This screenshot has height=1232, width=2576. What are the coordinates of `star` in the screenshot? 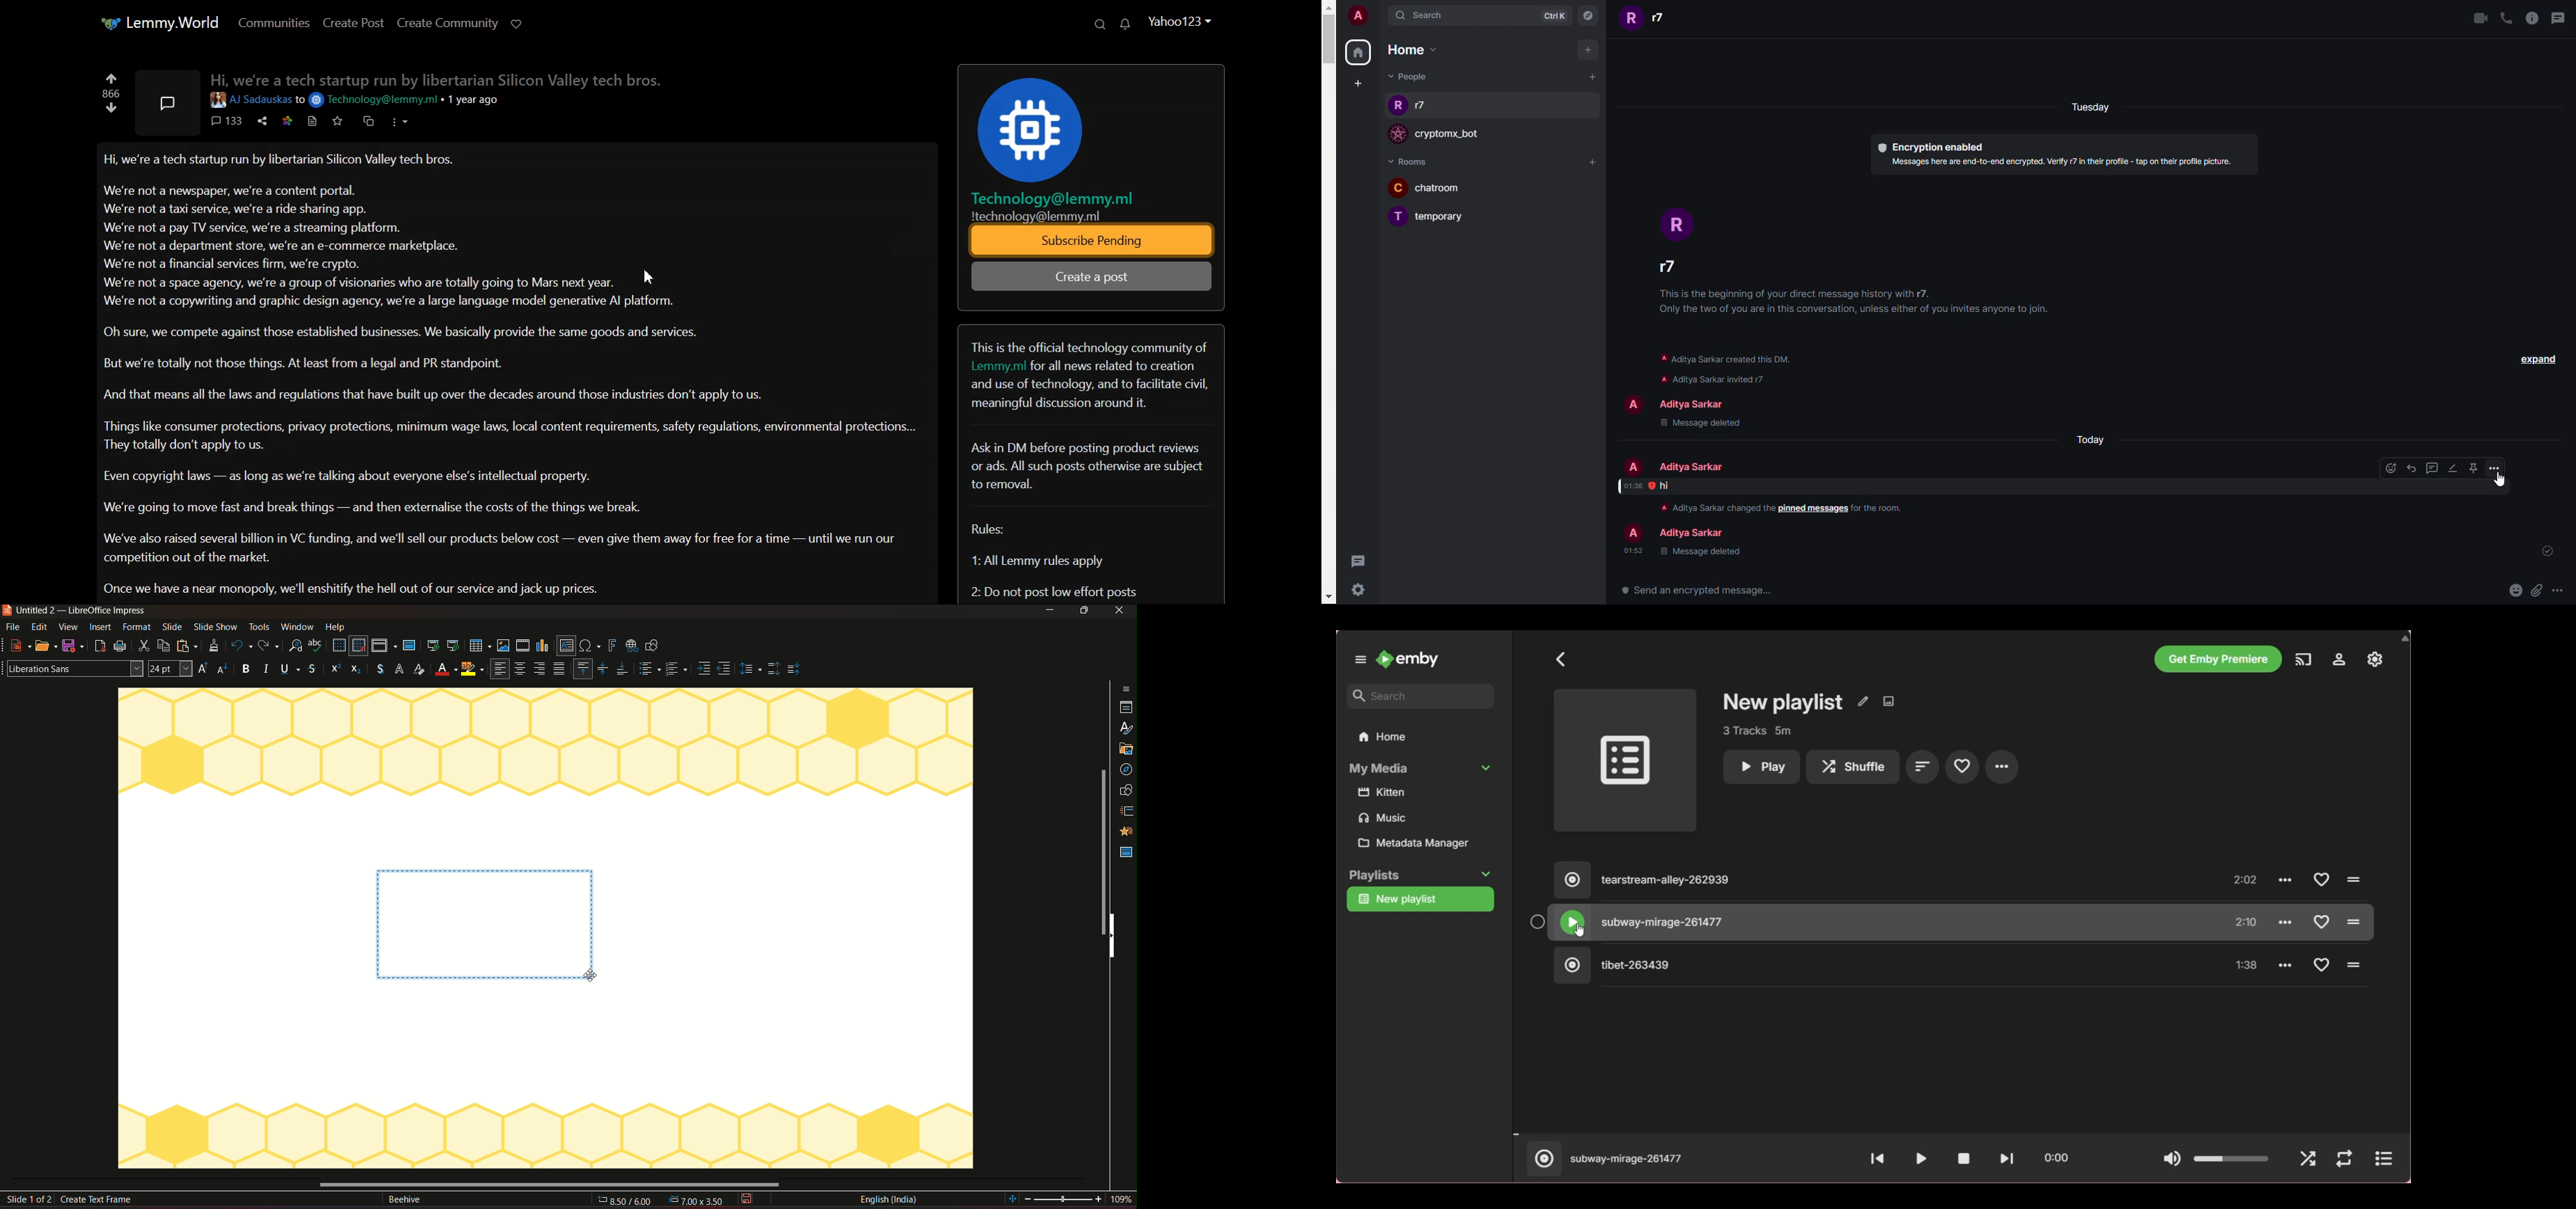 It's located at (285, 120).